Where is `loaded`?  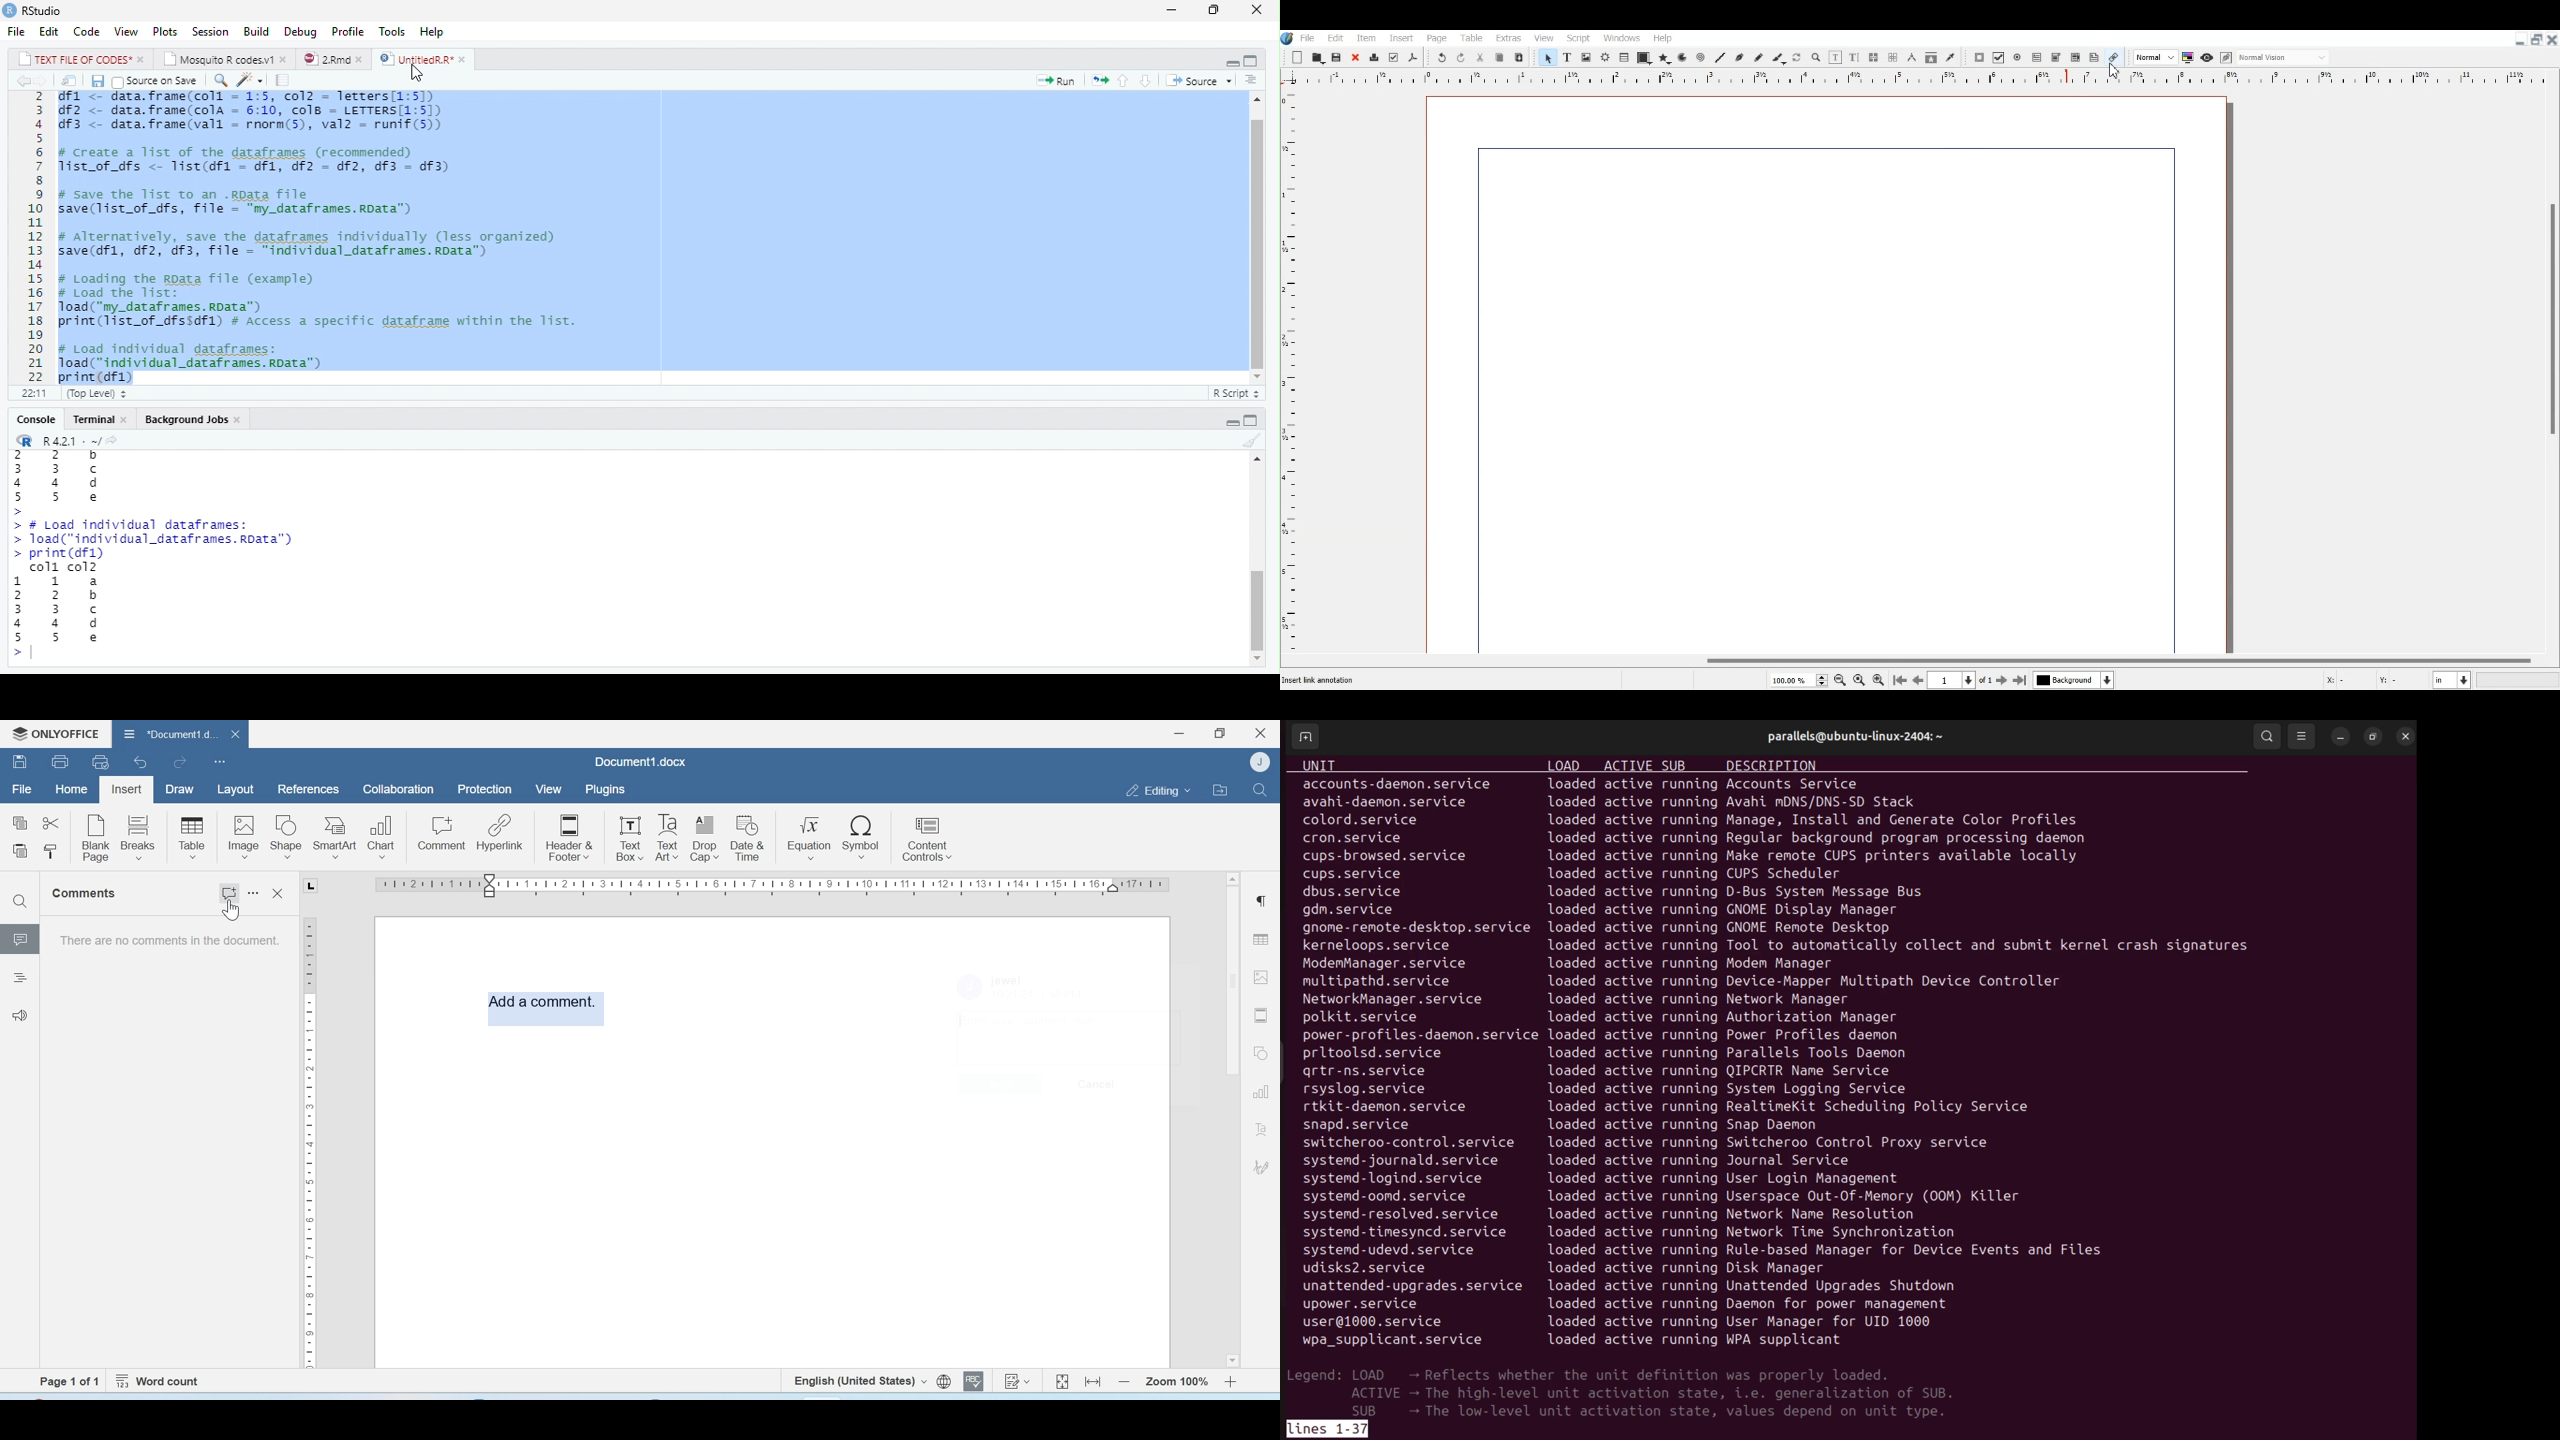
loaded is located at coordinates (1574, 1019).